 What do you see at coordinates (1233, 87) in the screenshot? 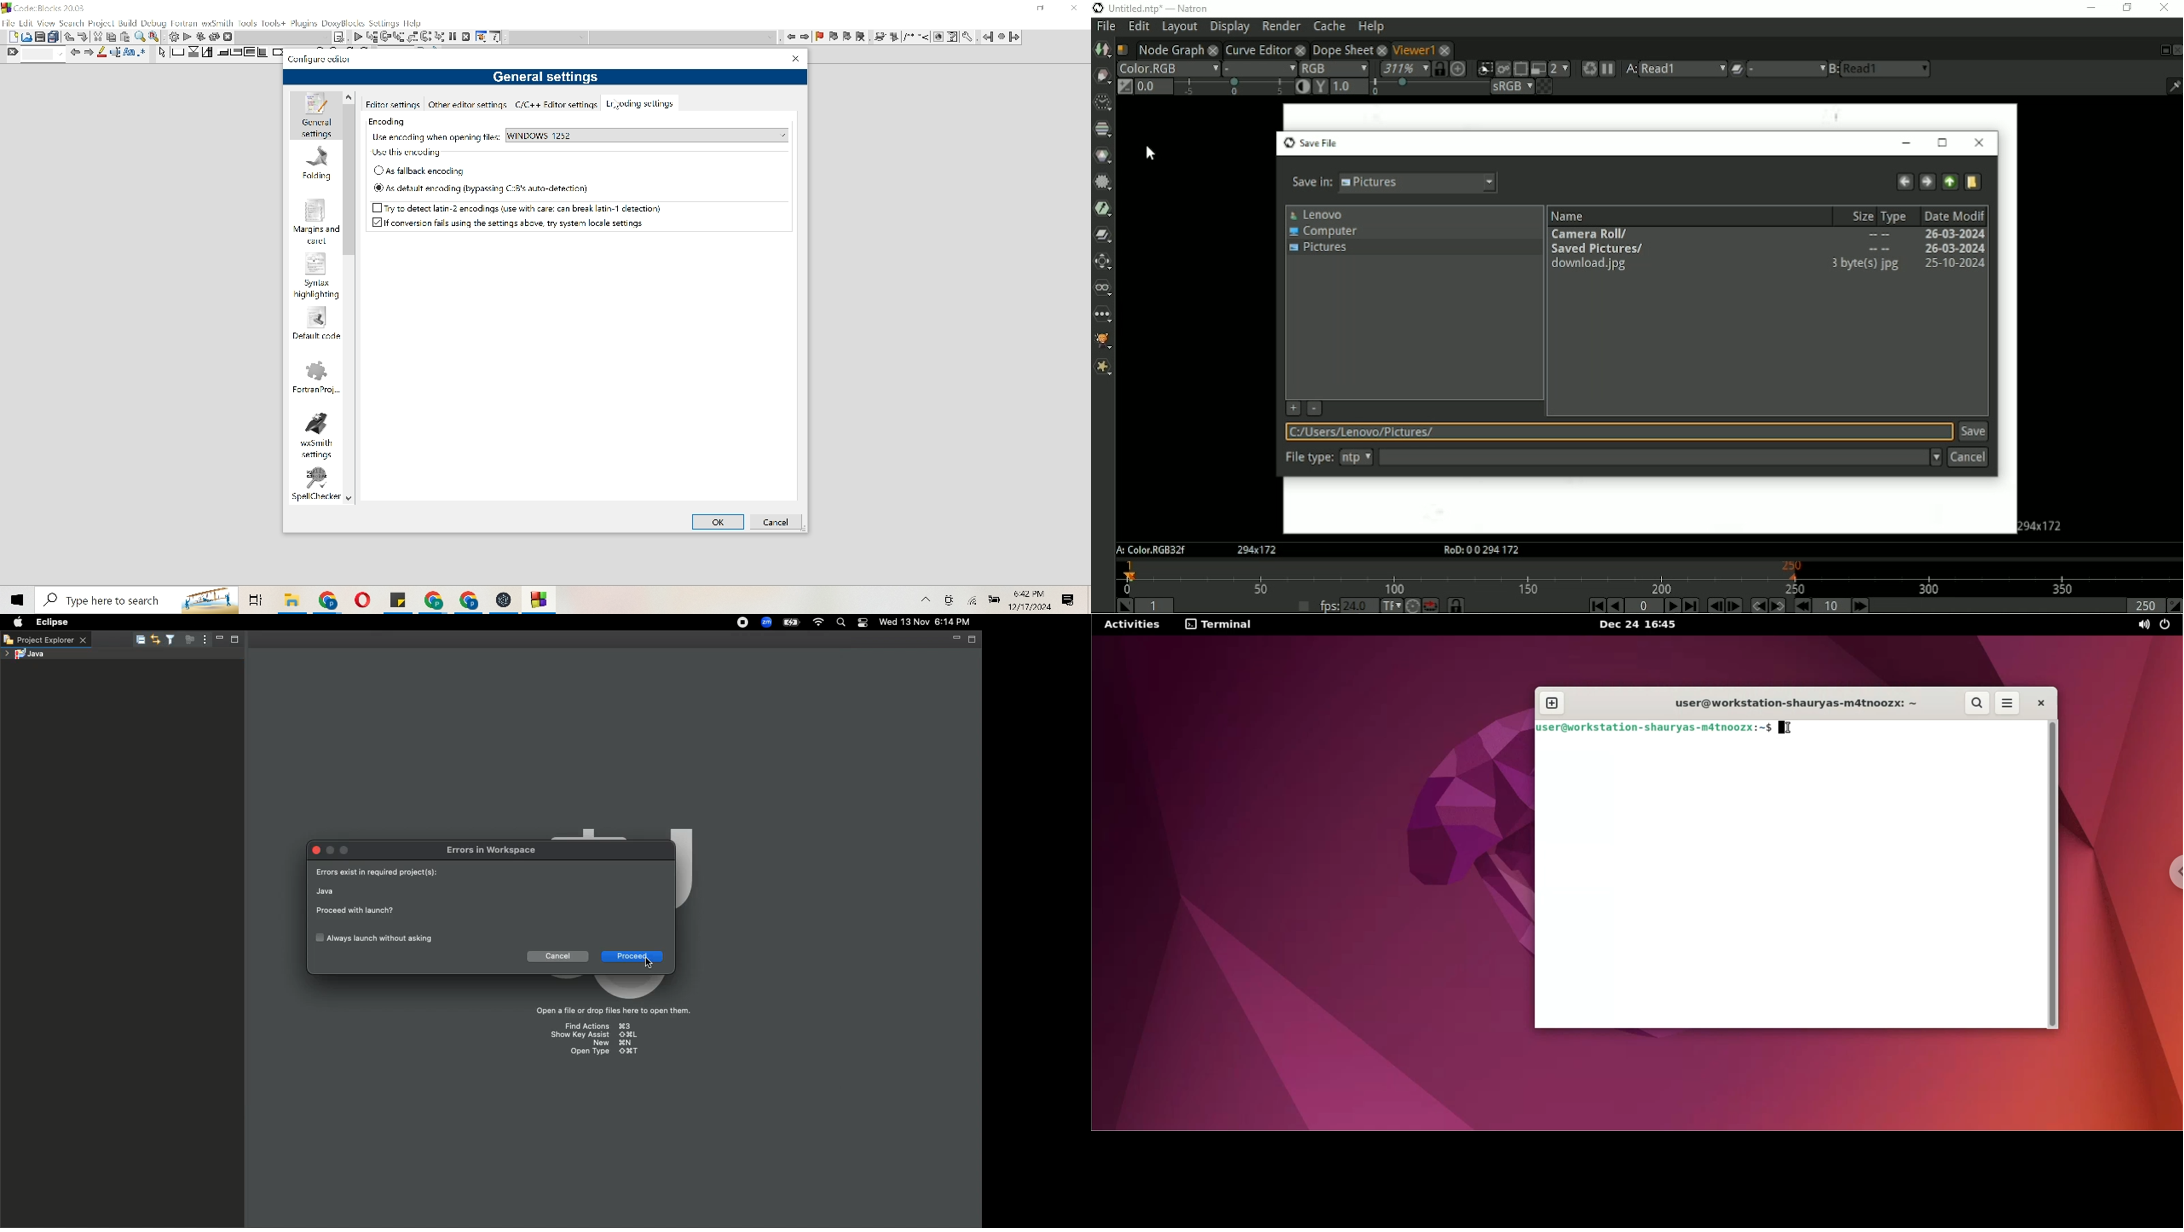
I see `selection bar` at bounding box center [1233, 87].